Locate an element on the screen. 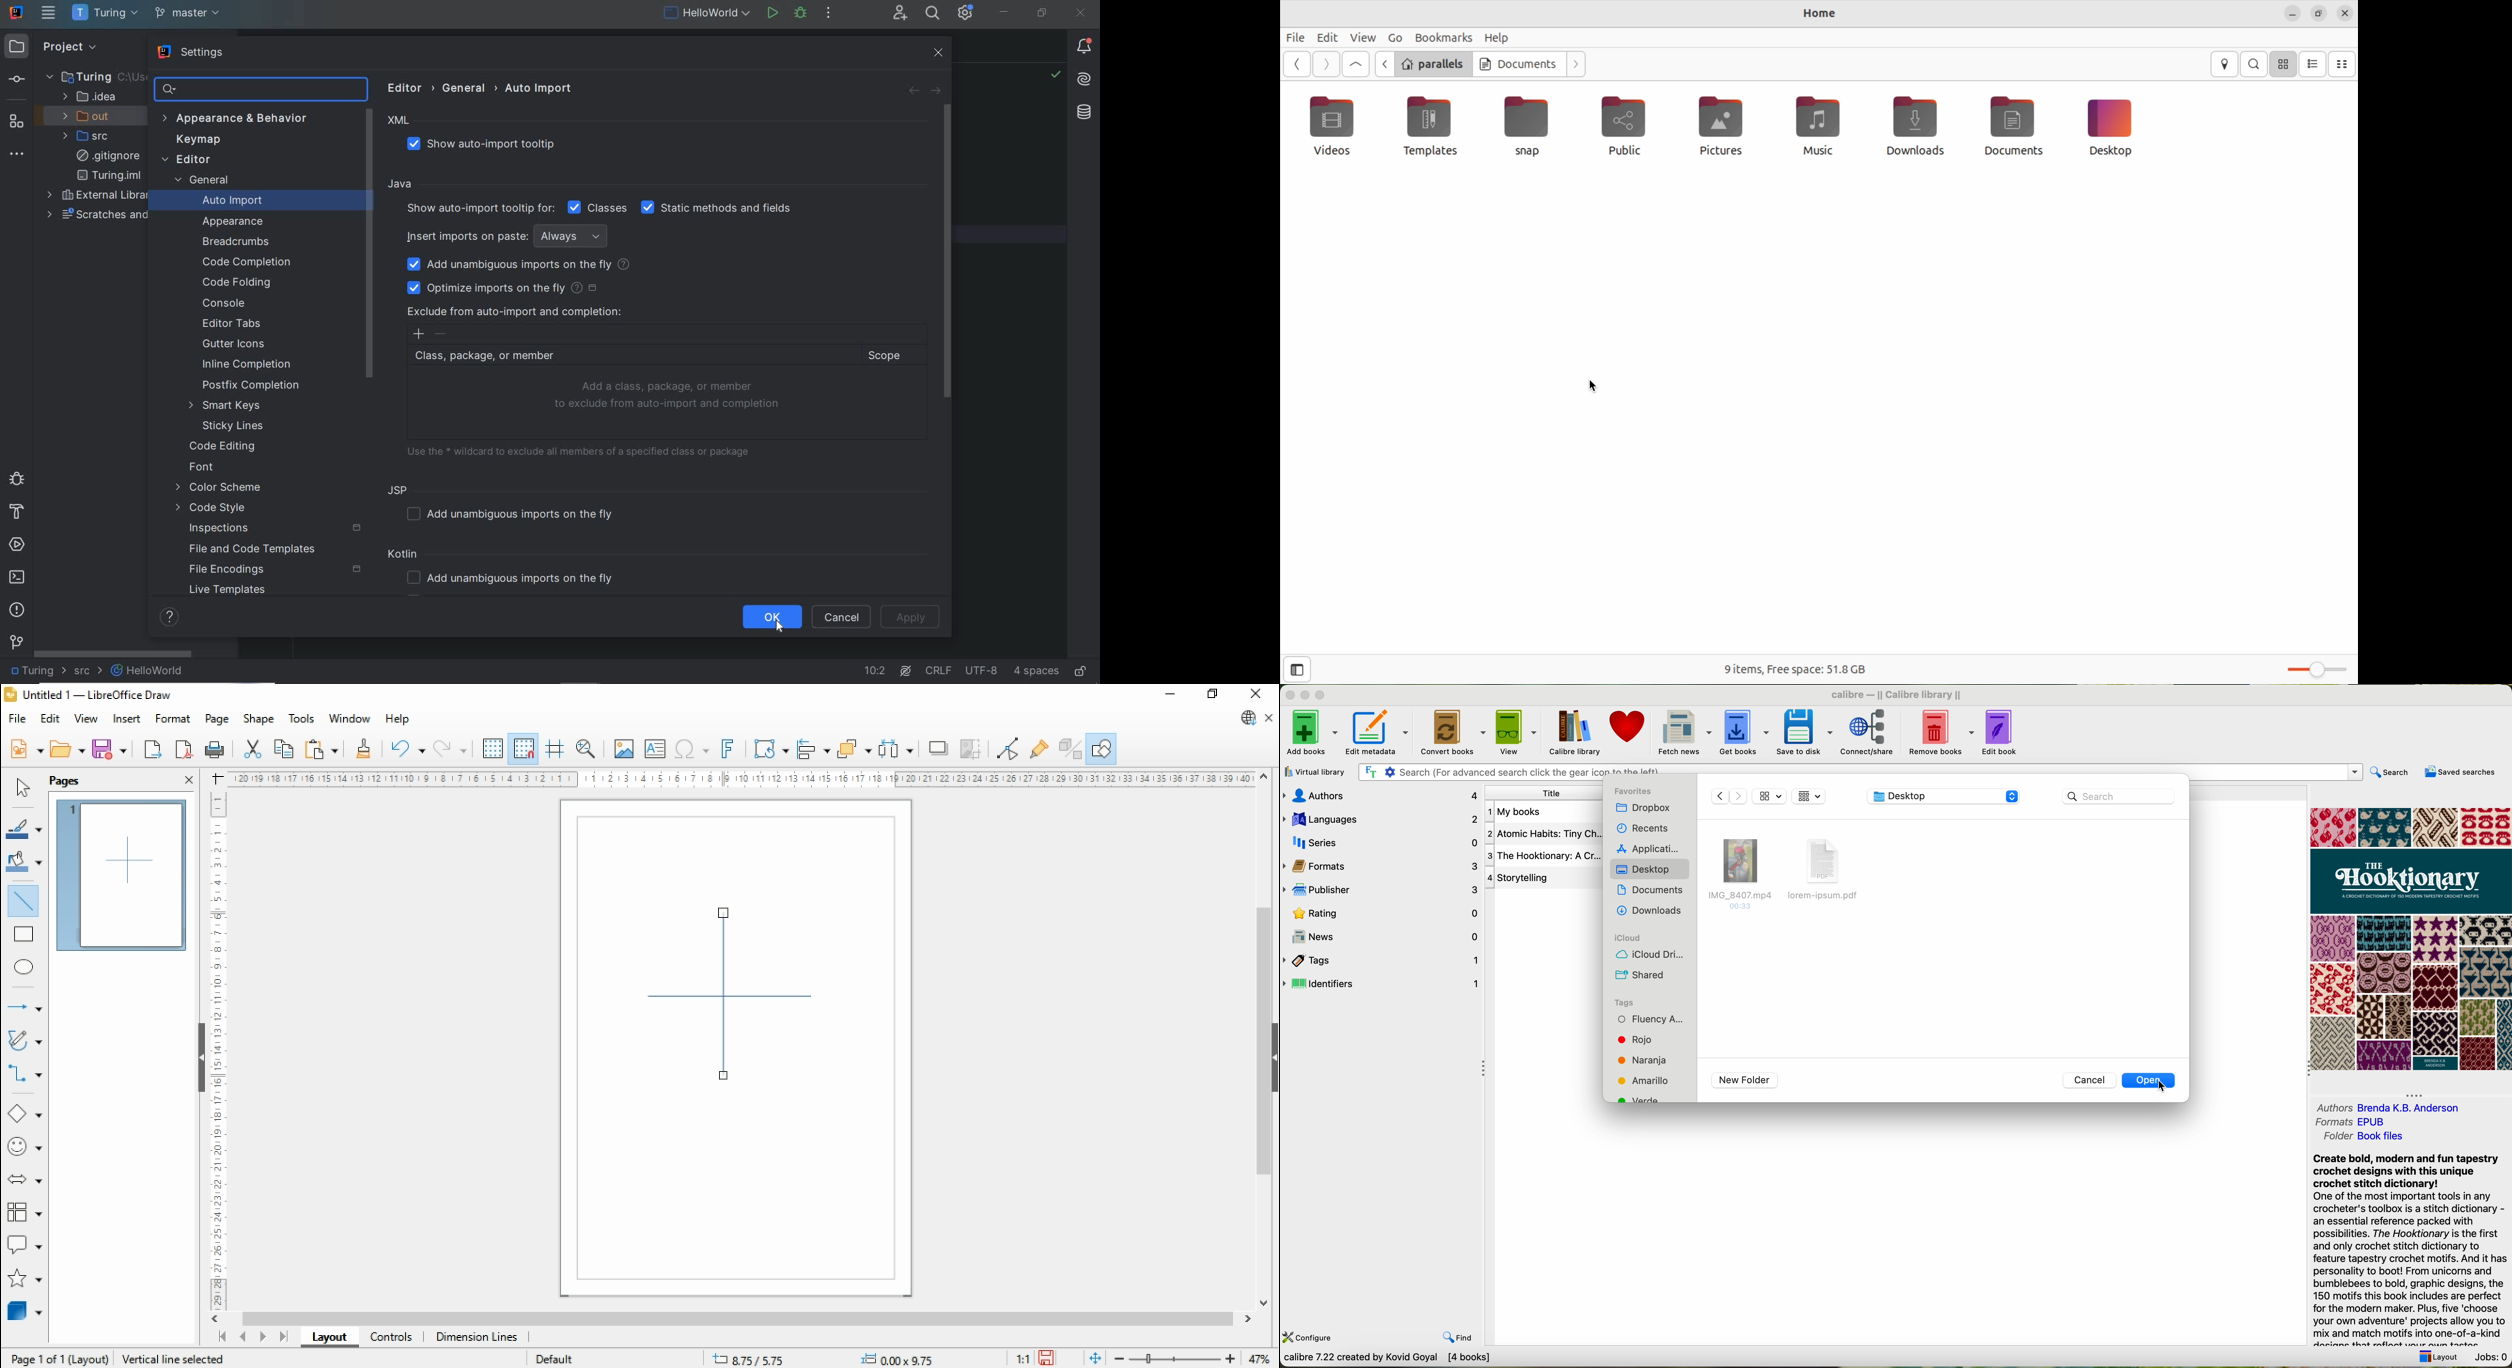  page is located at coordinates (65, 782).